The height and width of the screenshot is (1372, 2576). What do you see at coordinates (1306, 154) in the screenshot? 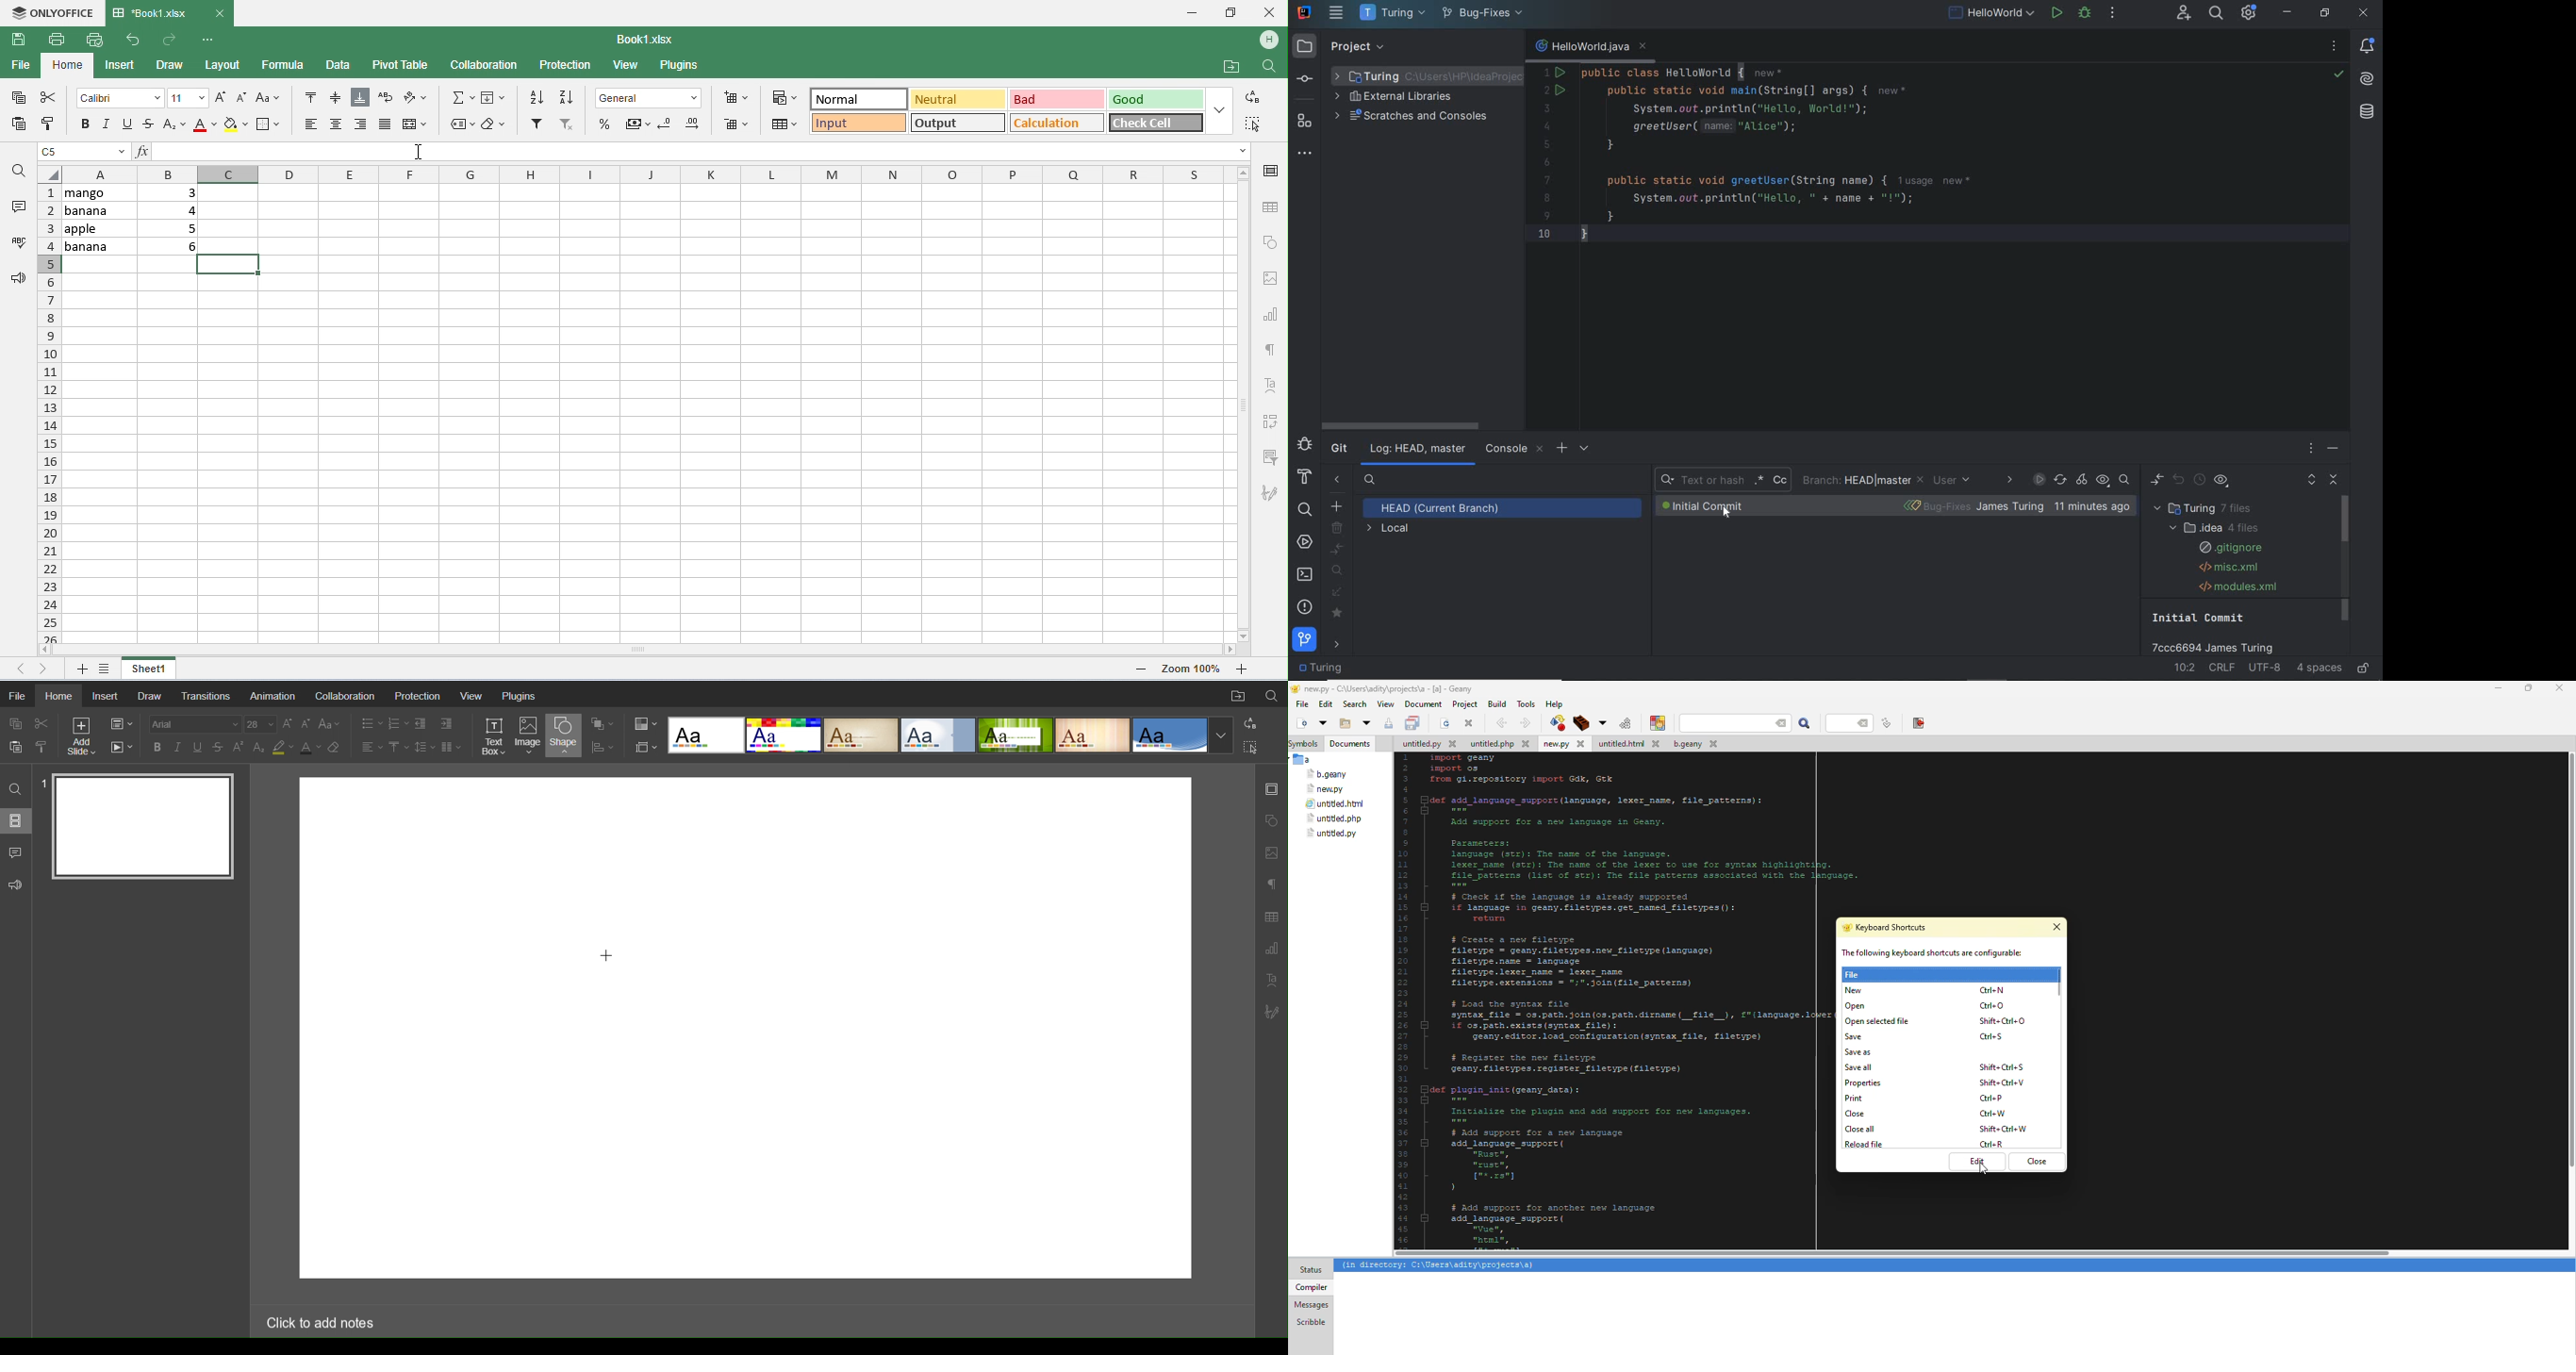
I see `more tool windows` at bounding box center [1306, 154].